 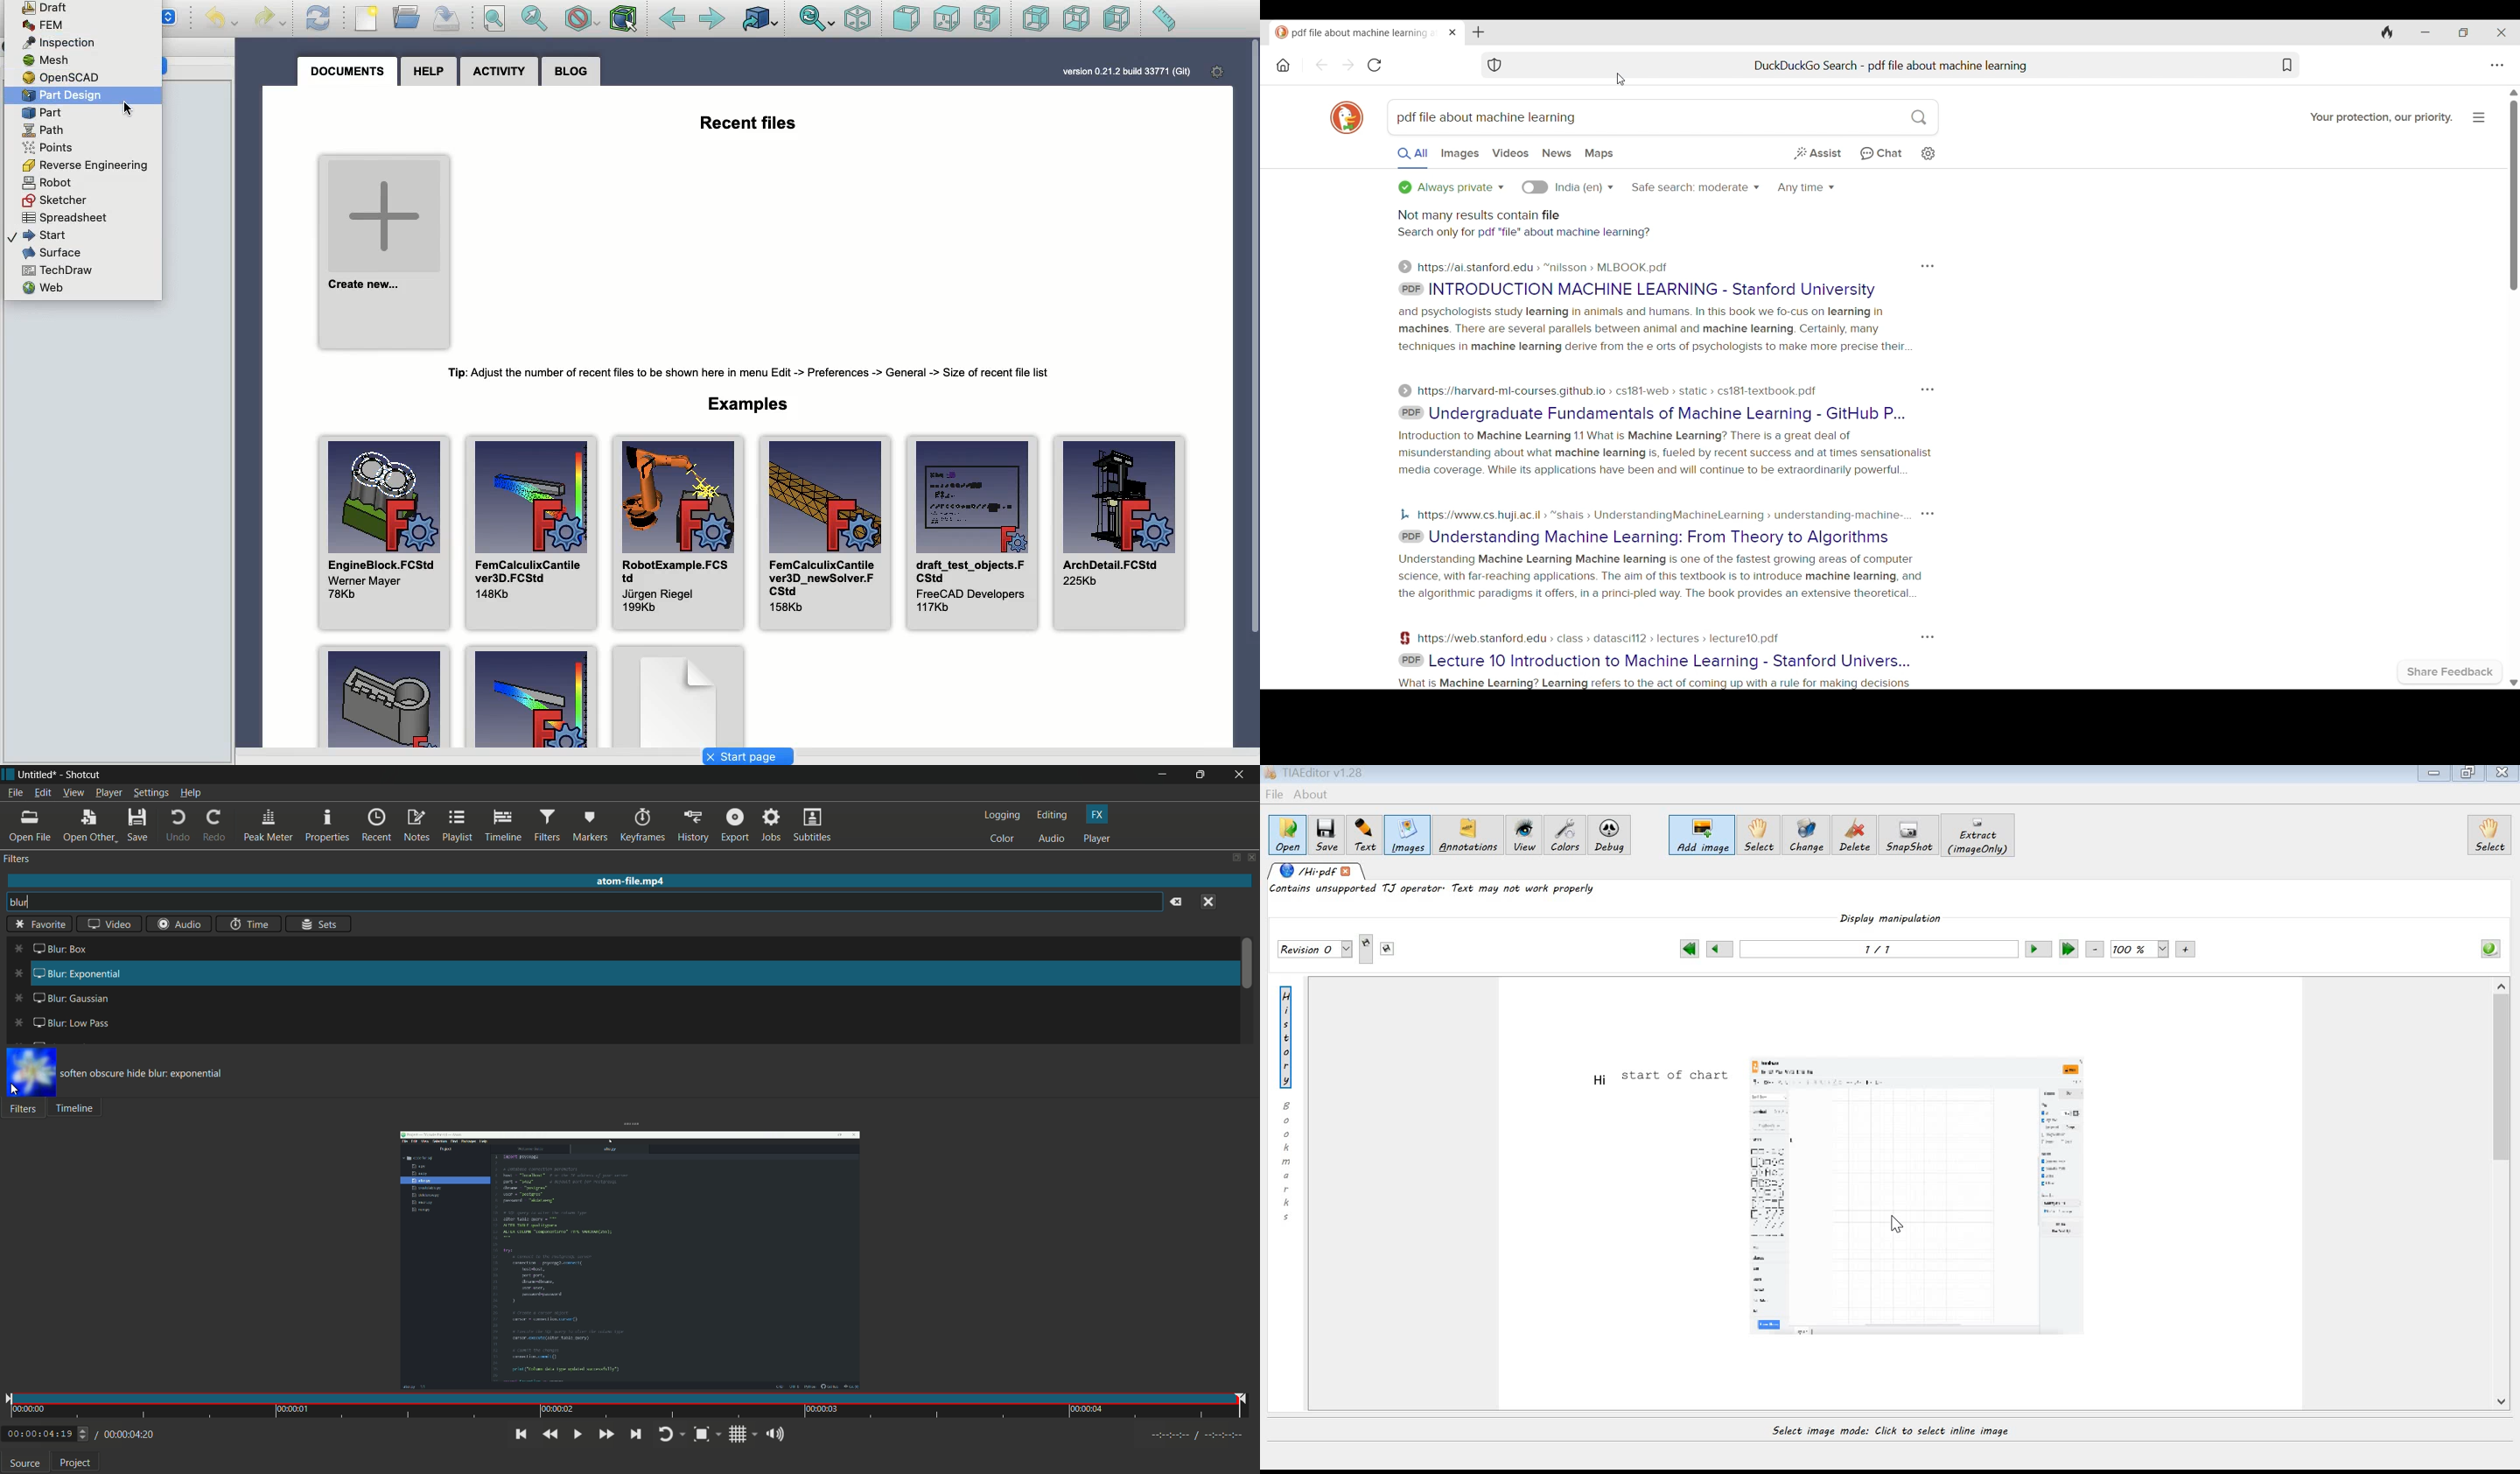 I want to click on open other, so click(x=89, y=828).